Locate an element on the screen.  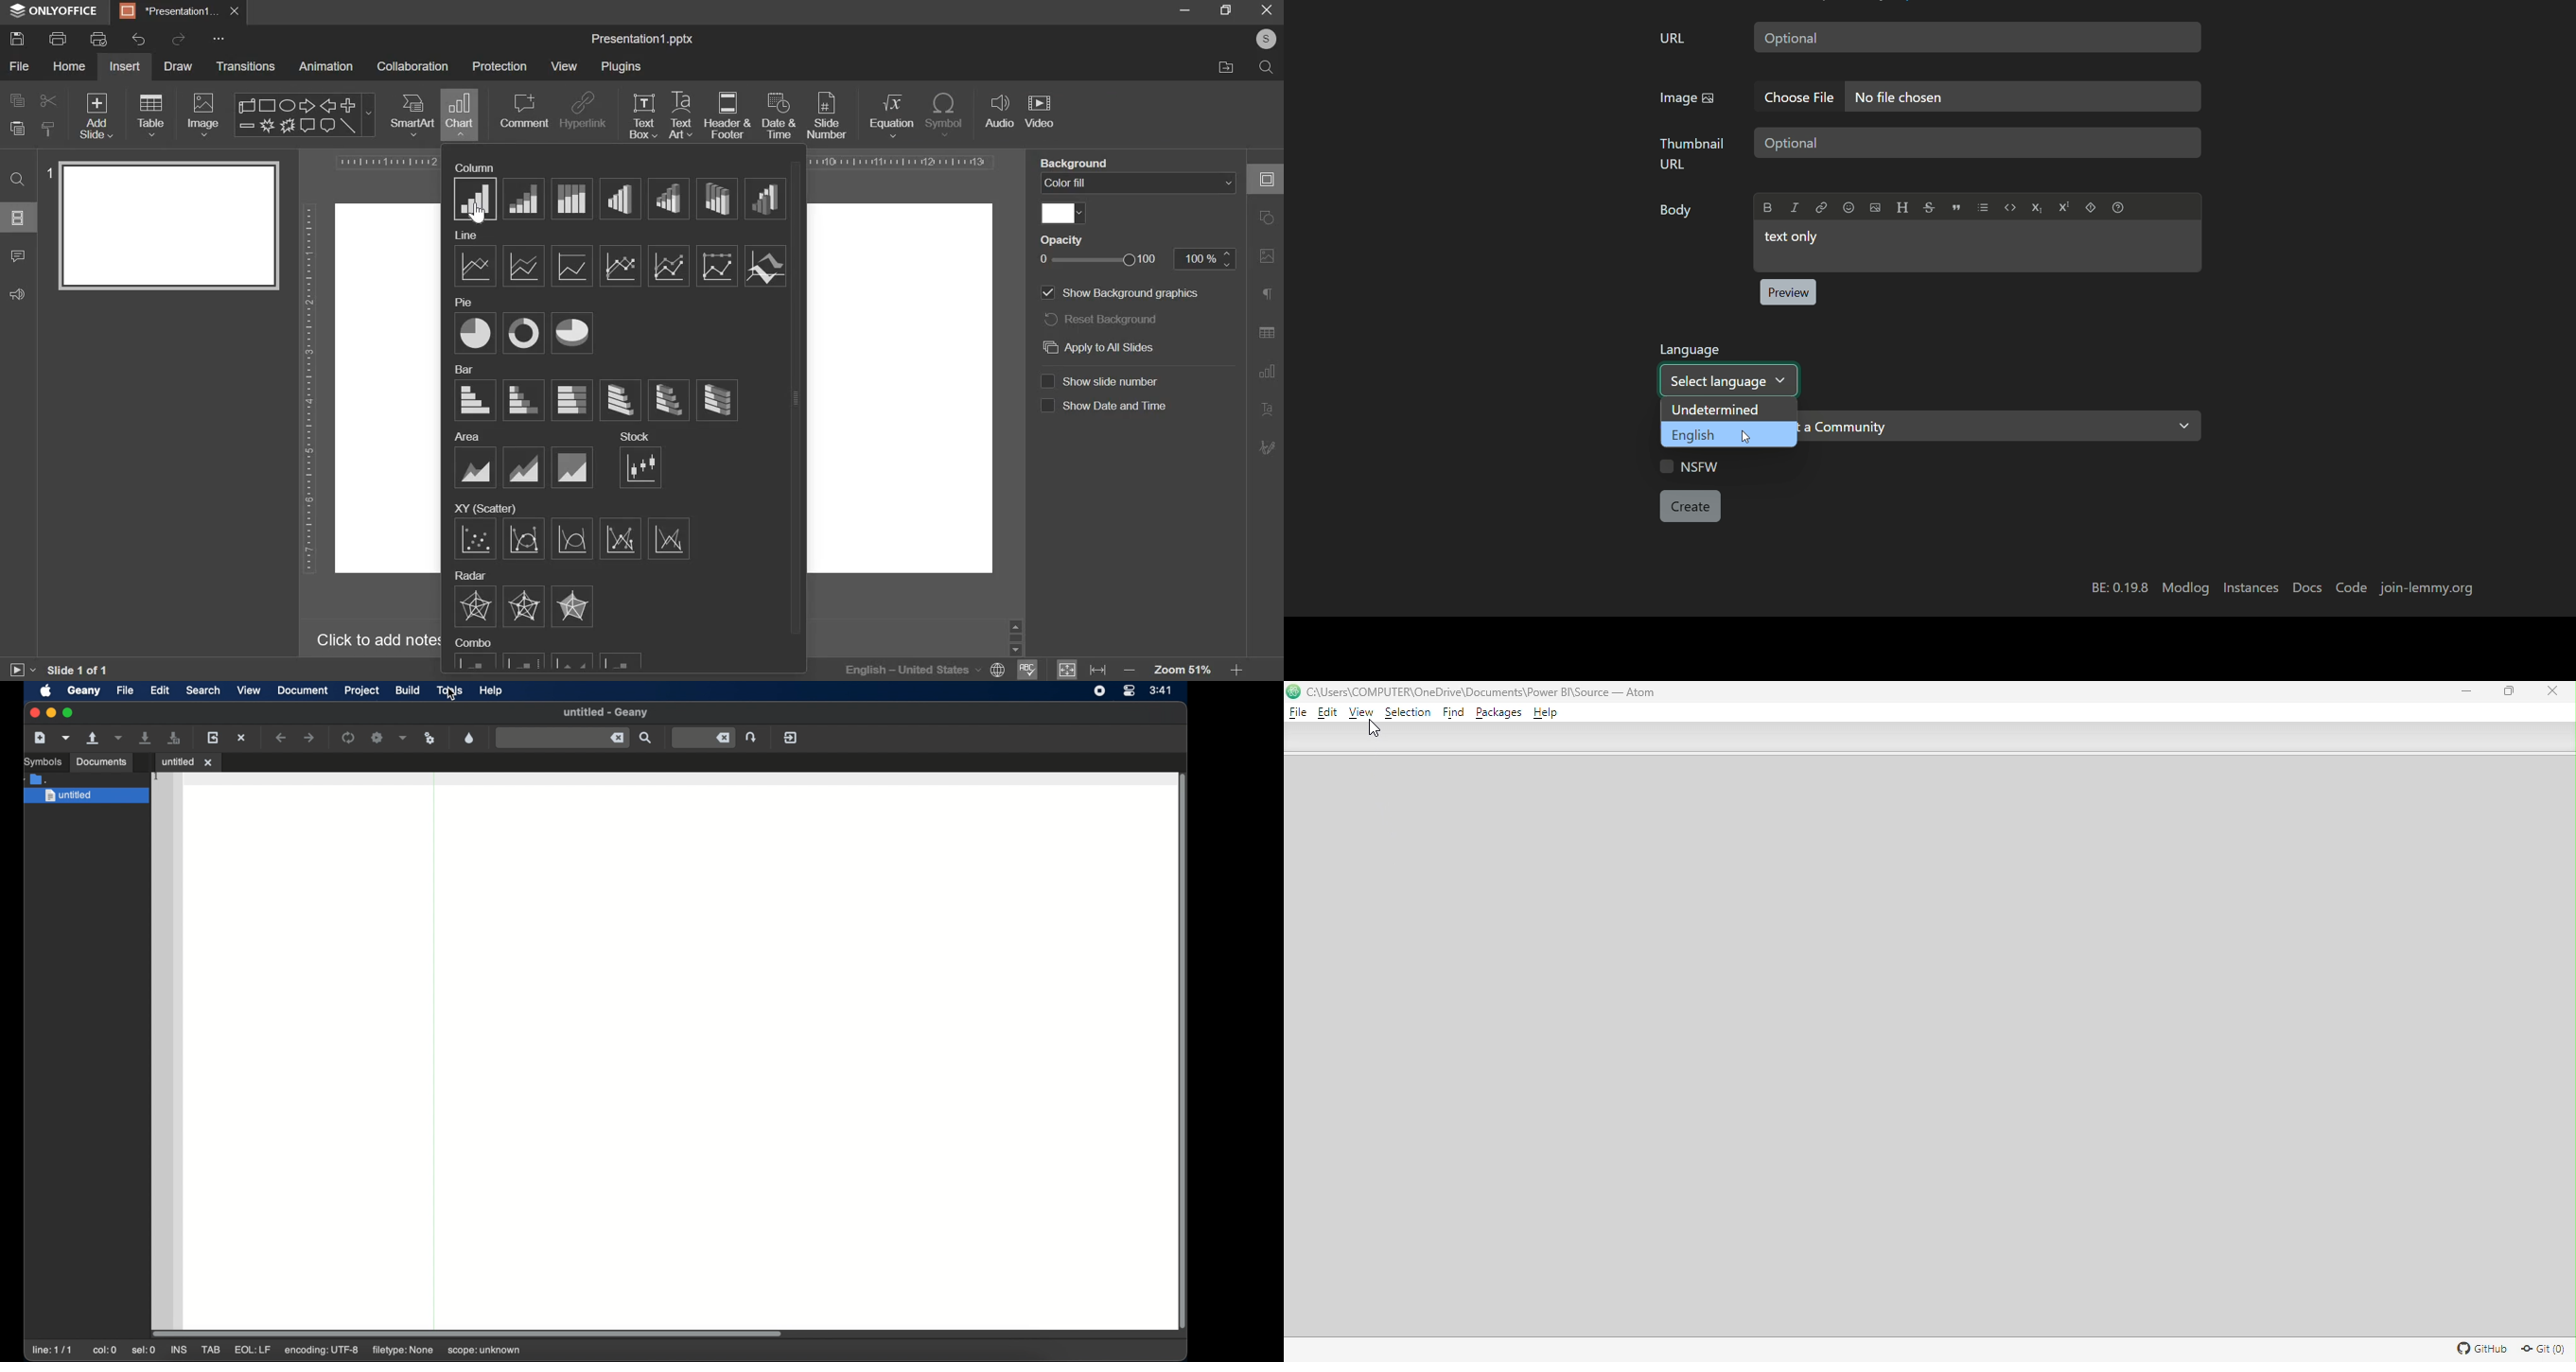
comments is located at coordinates (17, 255).